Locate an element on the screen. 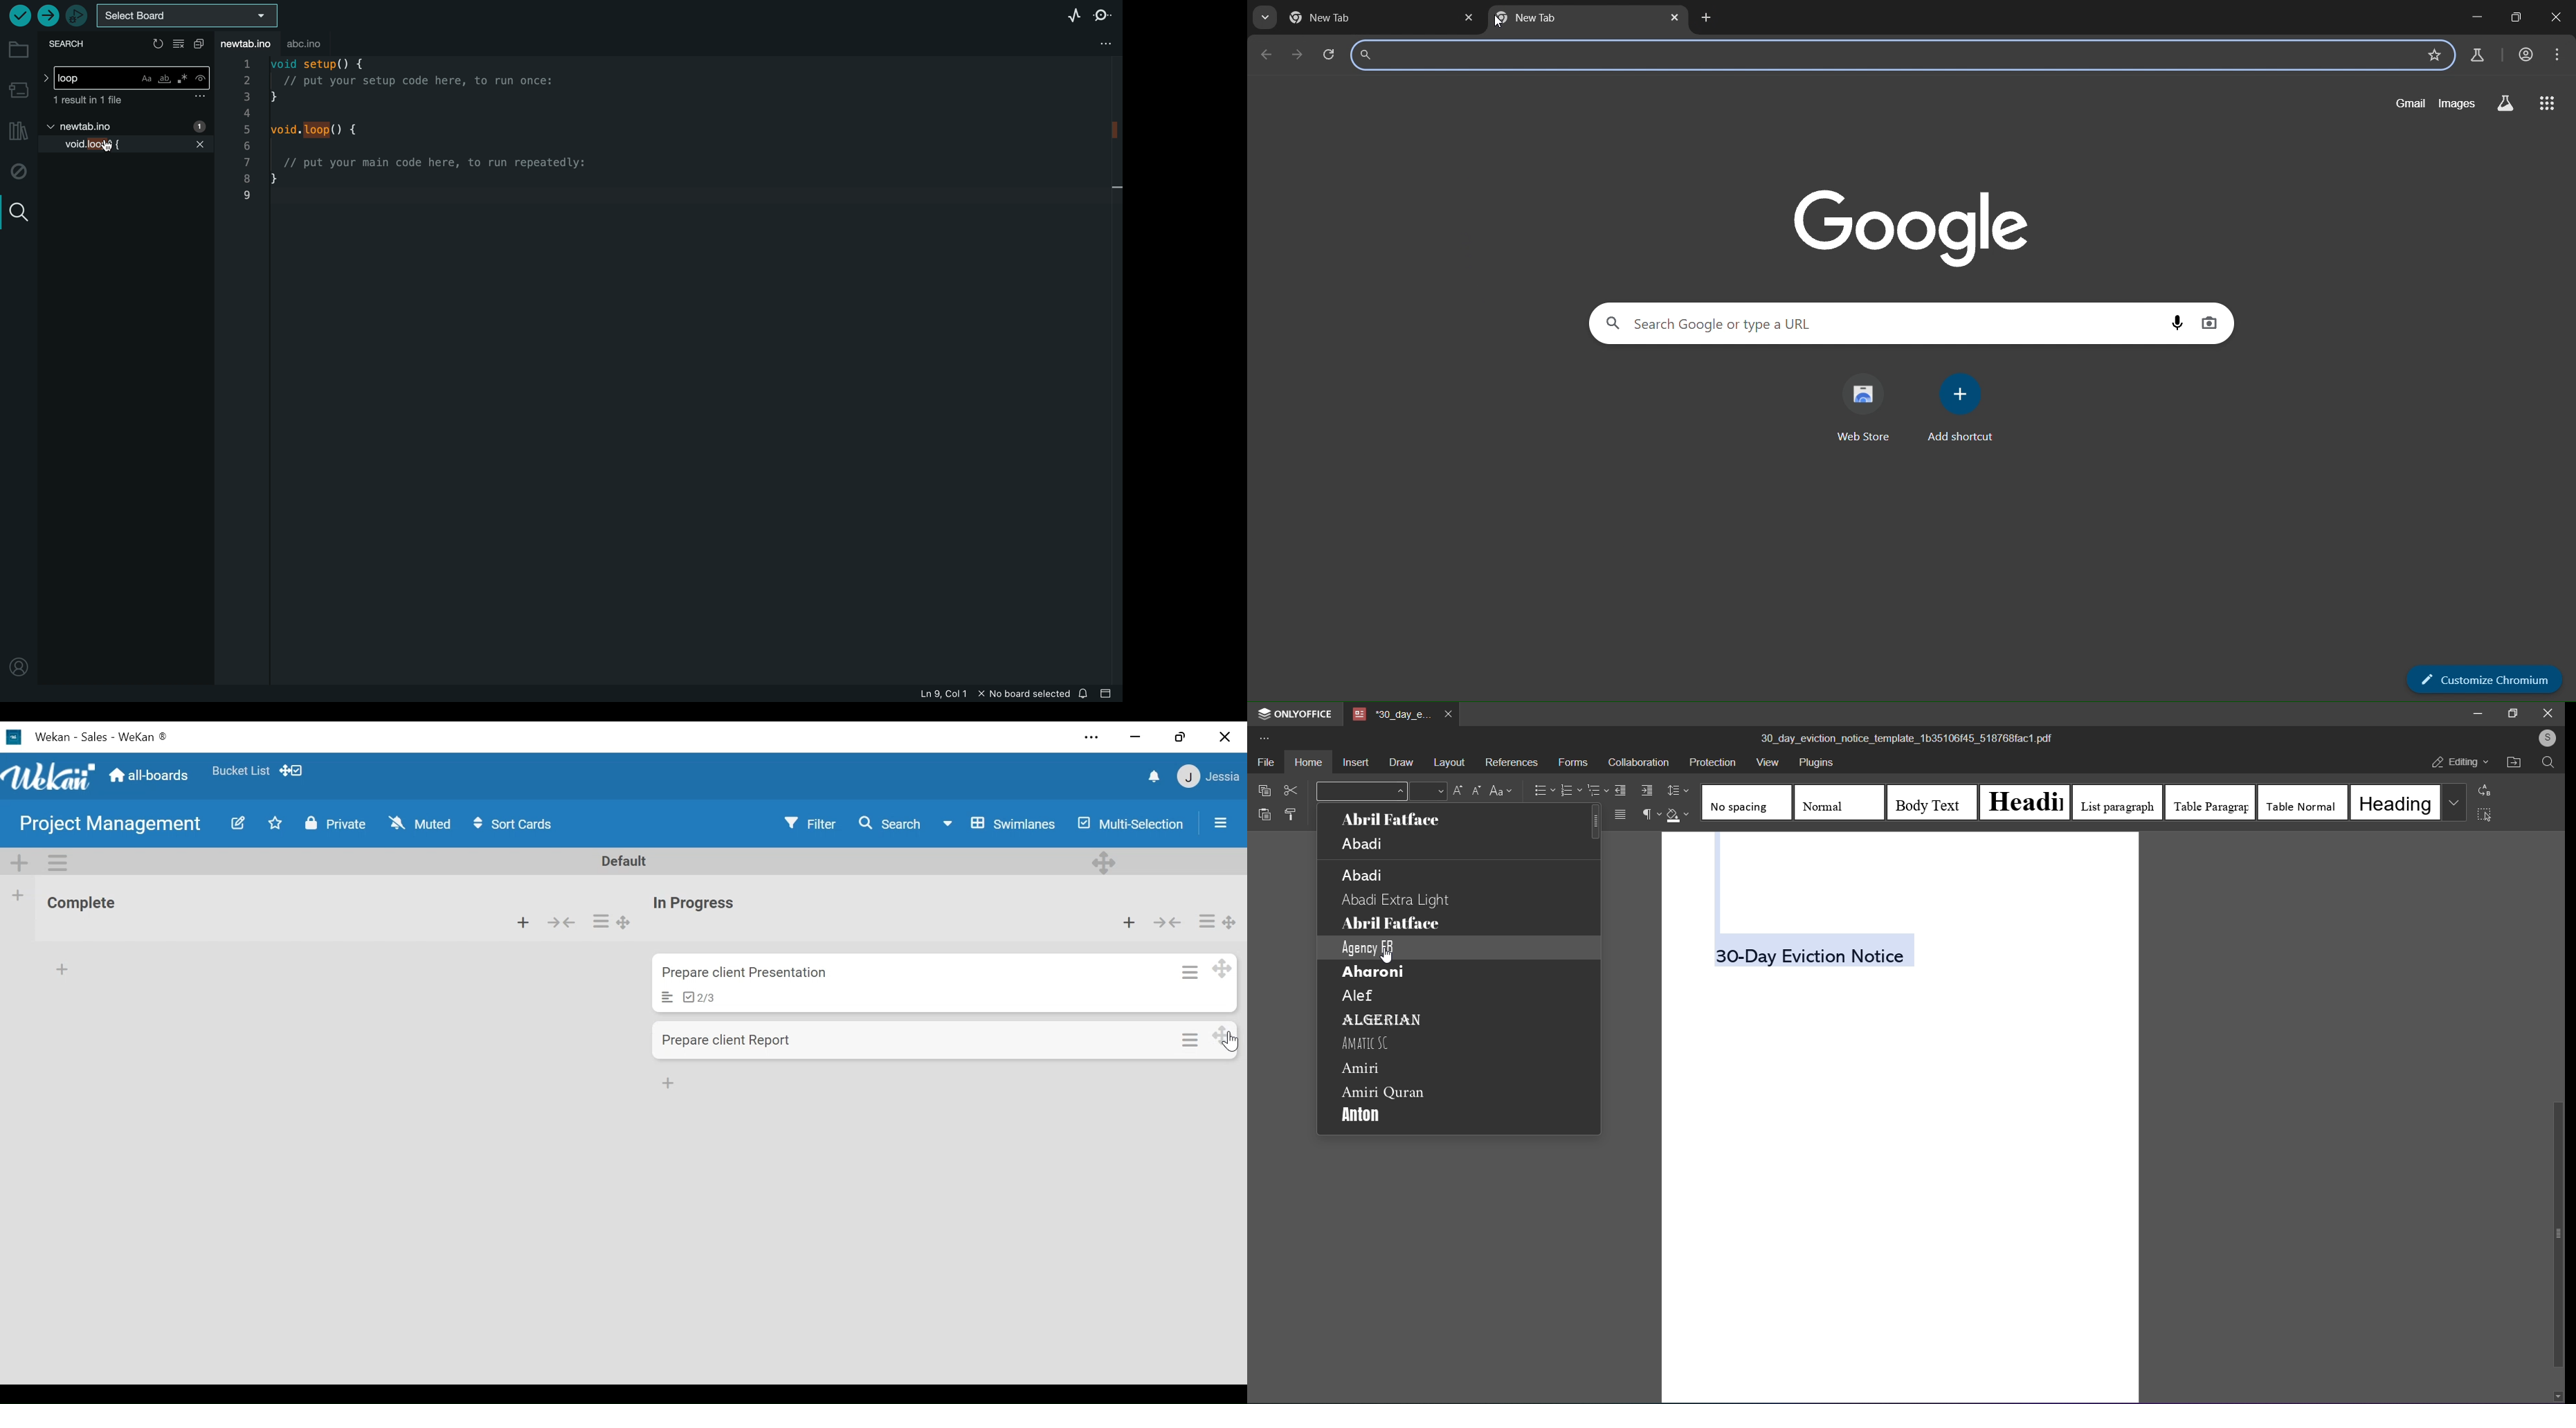 The image size is (2576, 1428). bullets is located at coordinates (1543, 789).